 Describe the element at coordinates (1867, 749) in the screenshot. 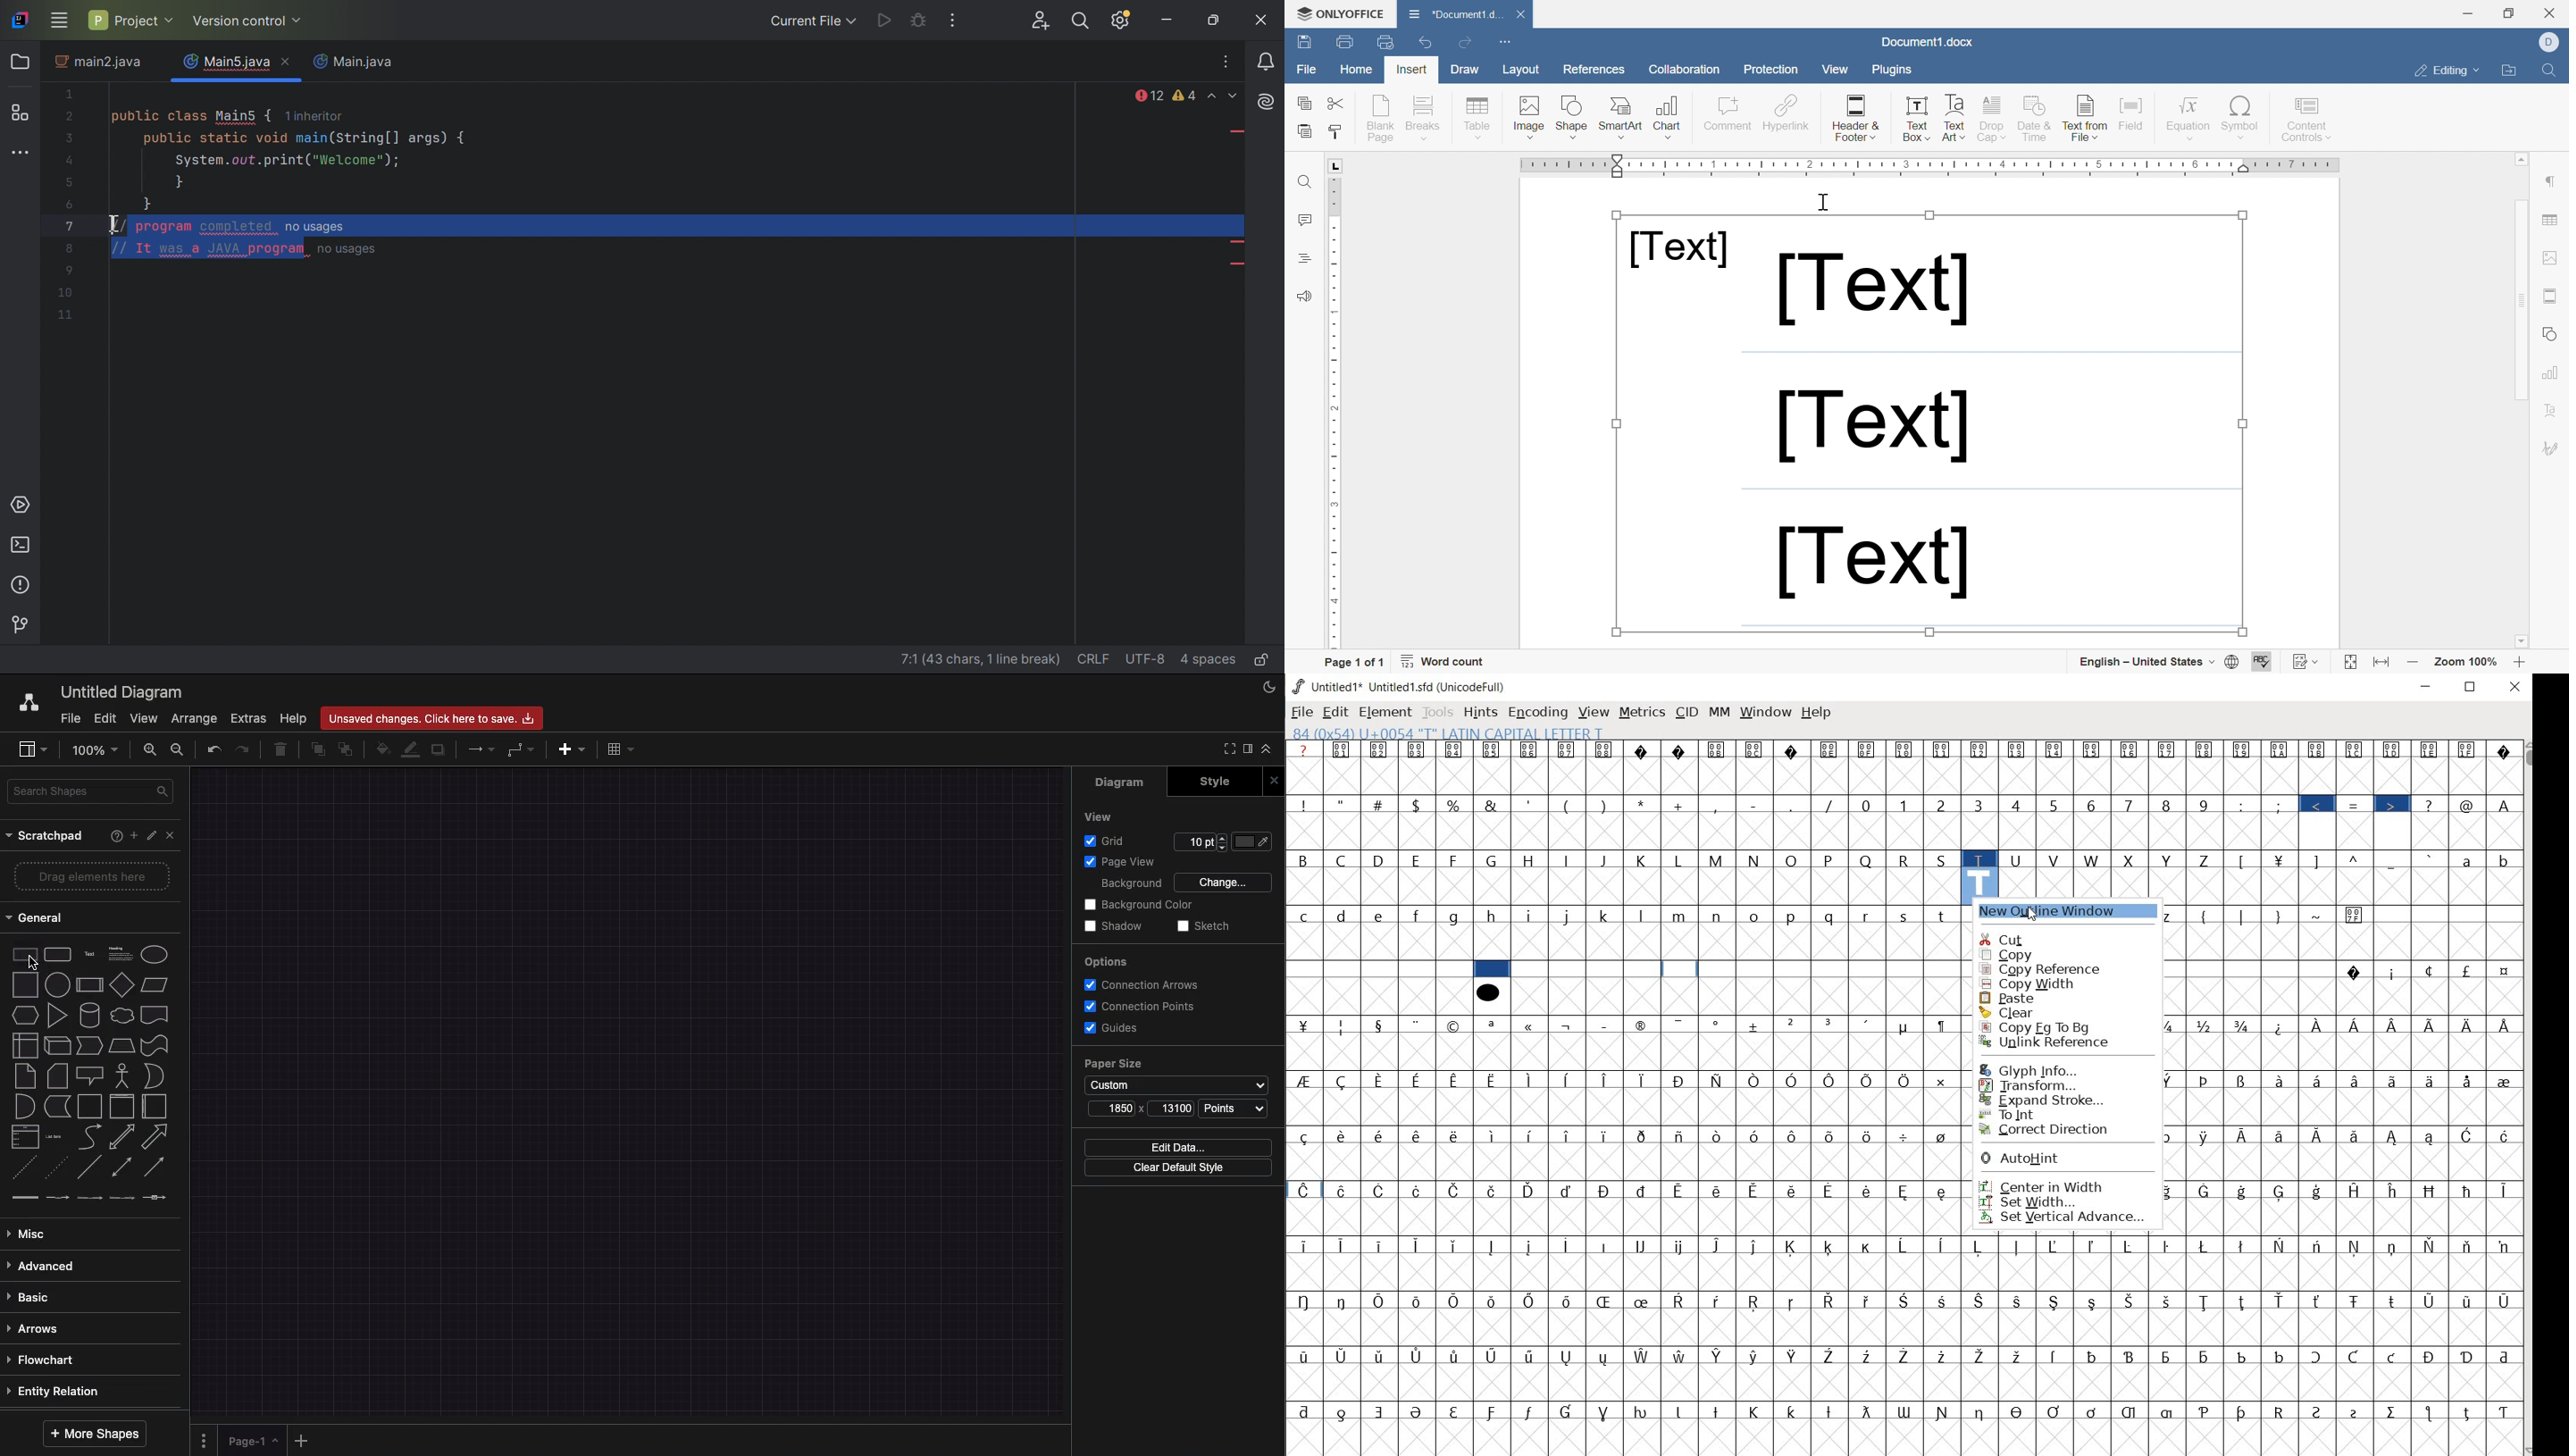

I see `Symbol` at that location.